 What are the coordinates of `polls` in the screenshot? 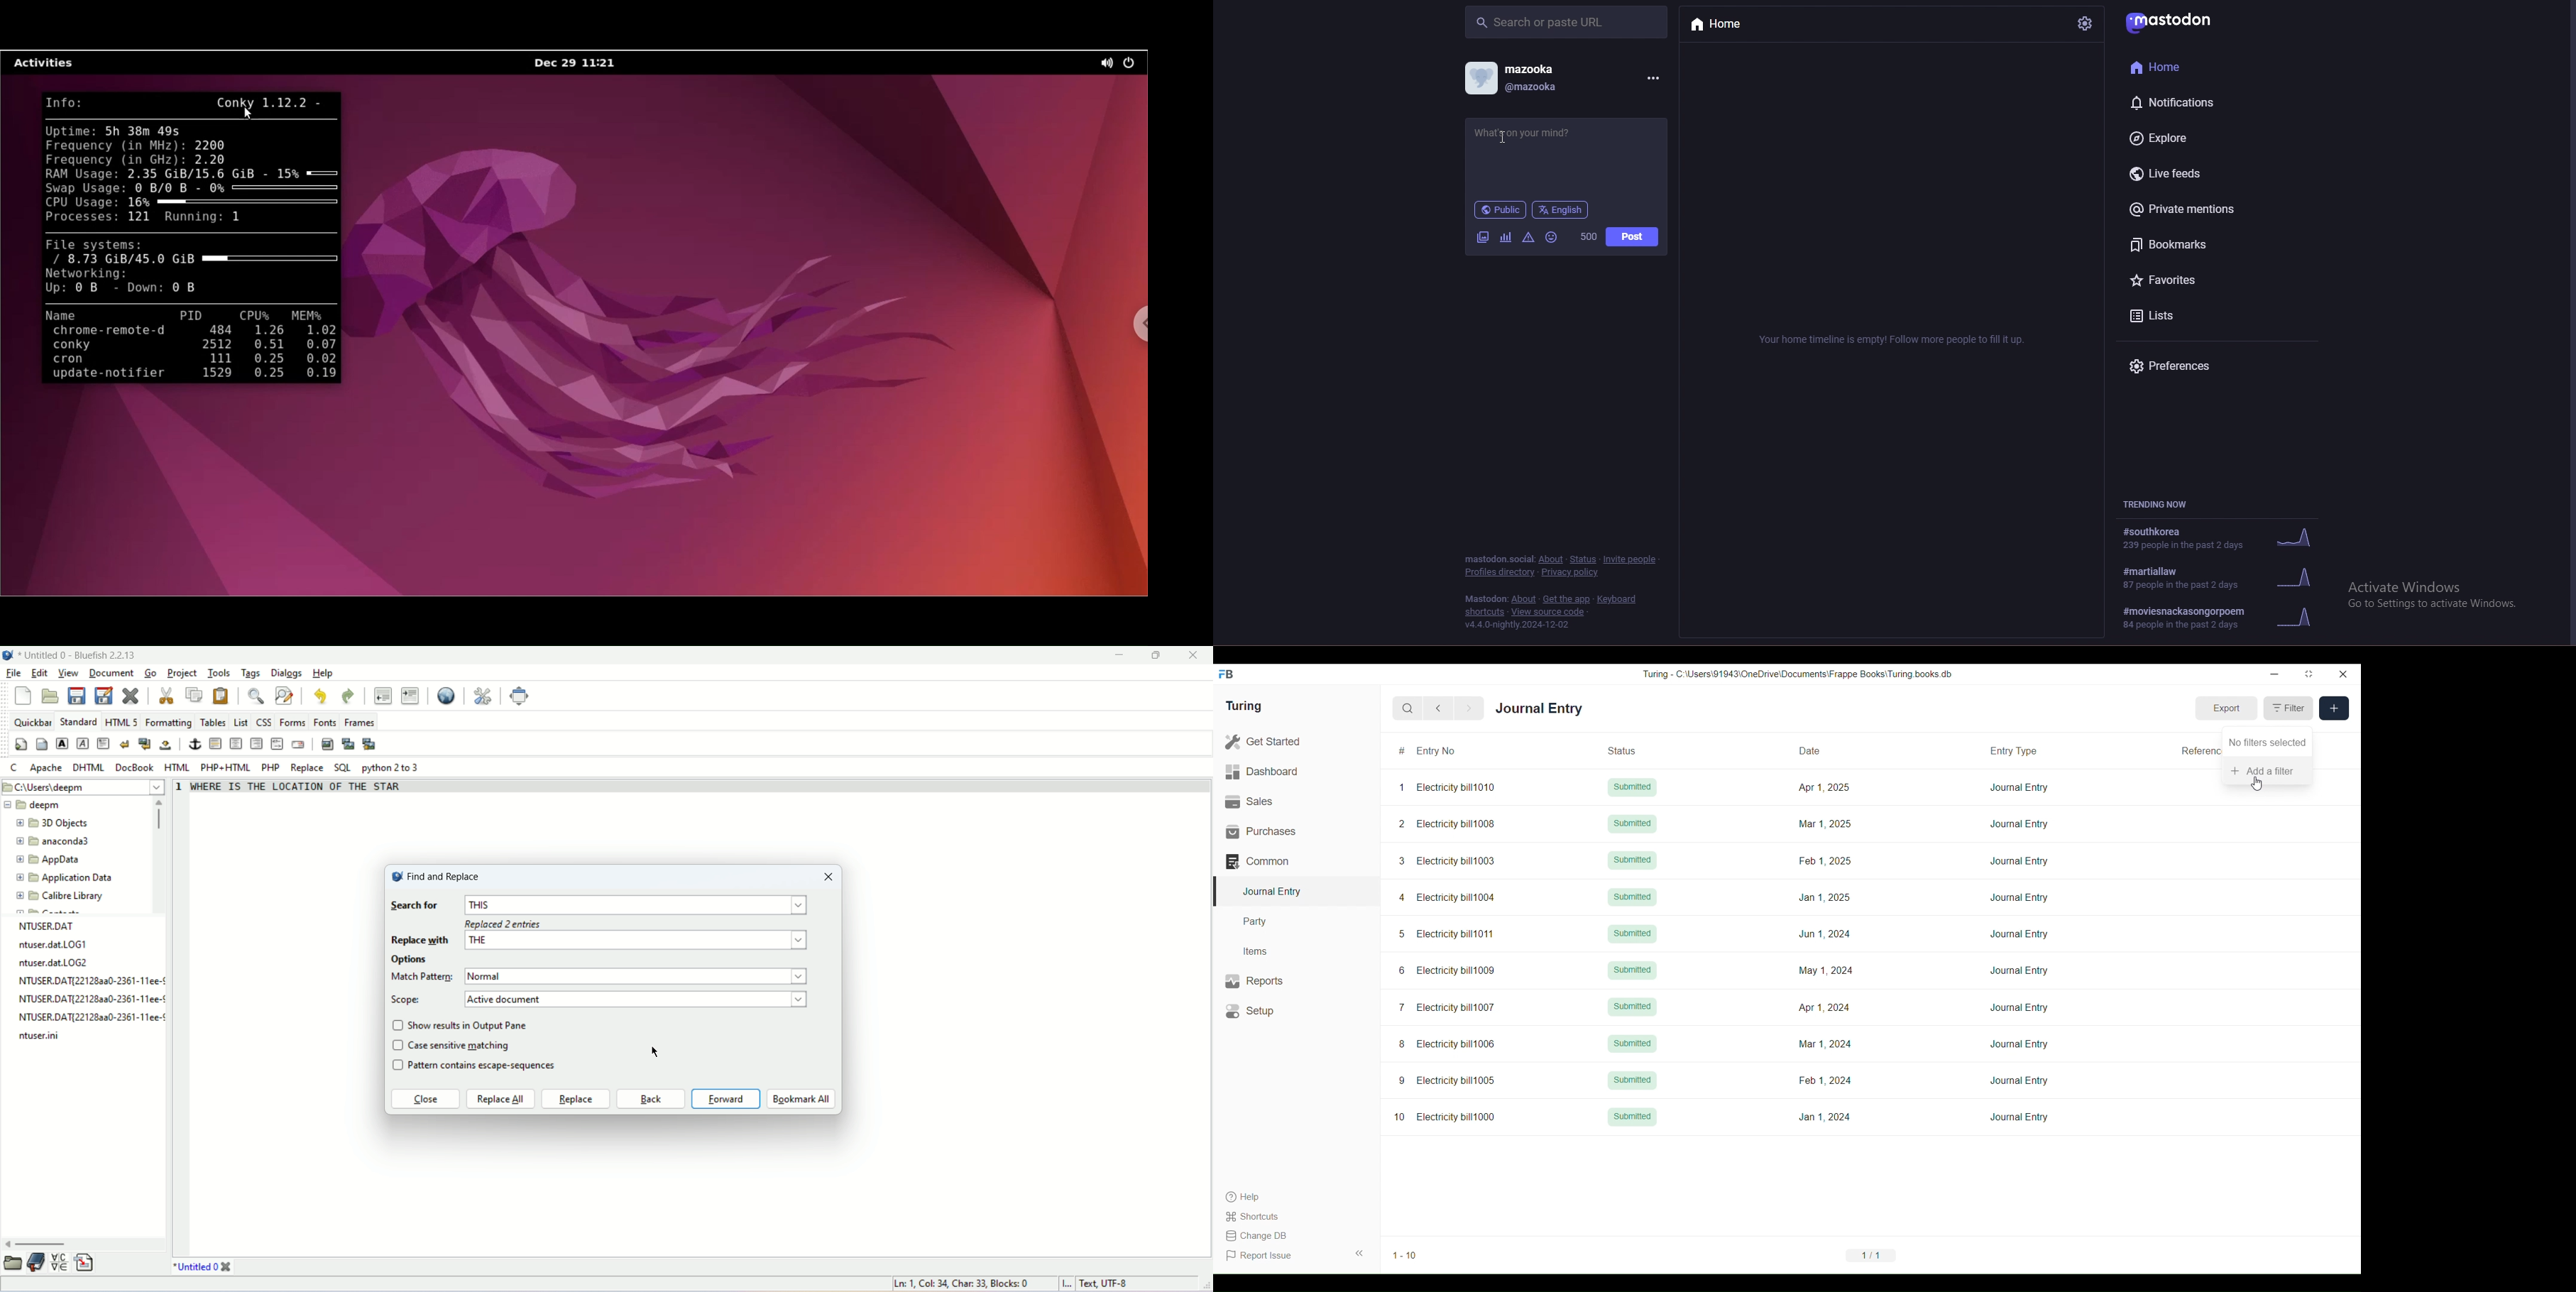 It's located at (1506, 237).